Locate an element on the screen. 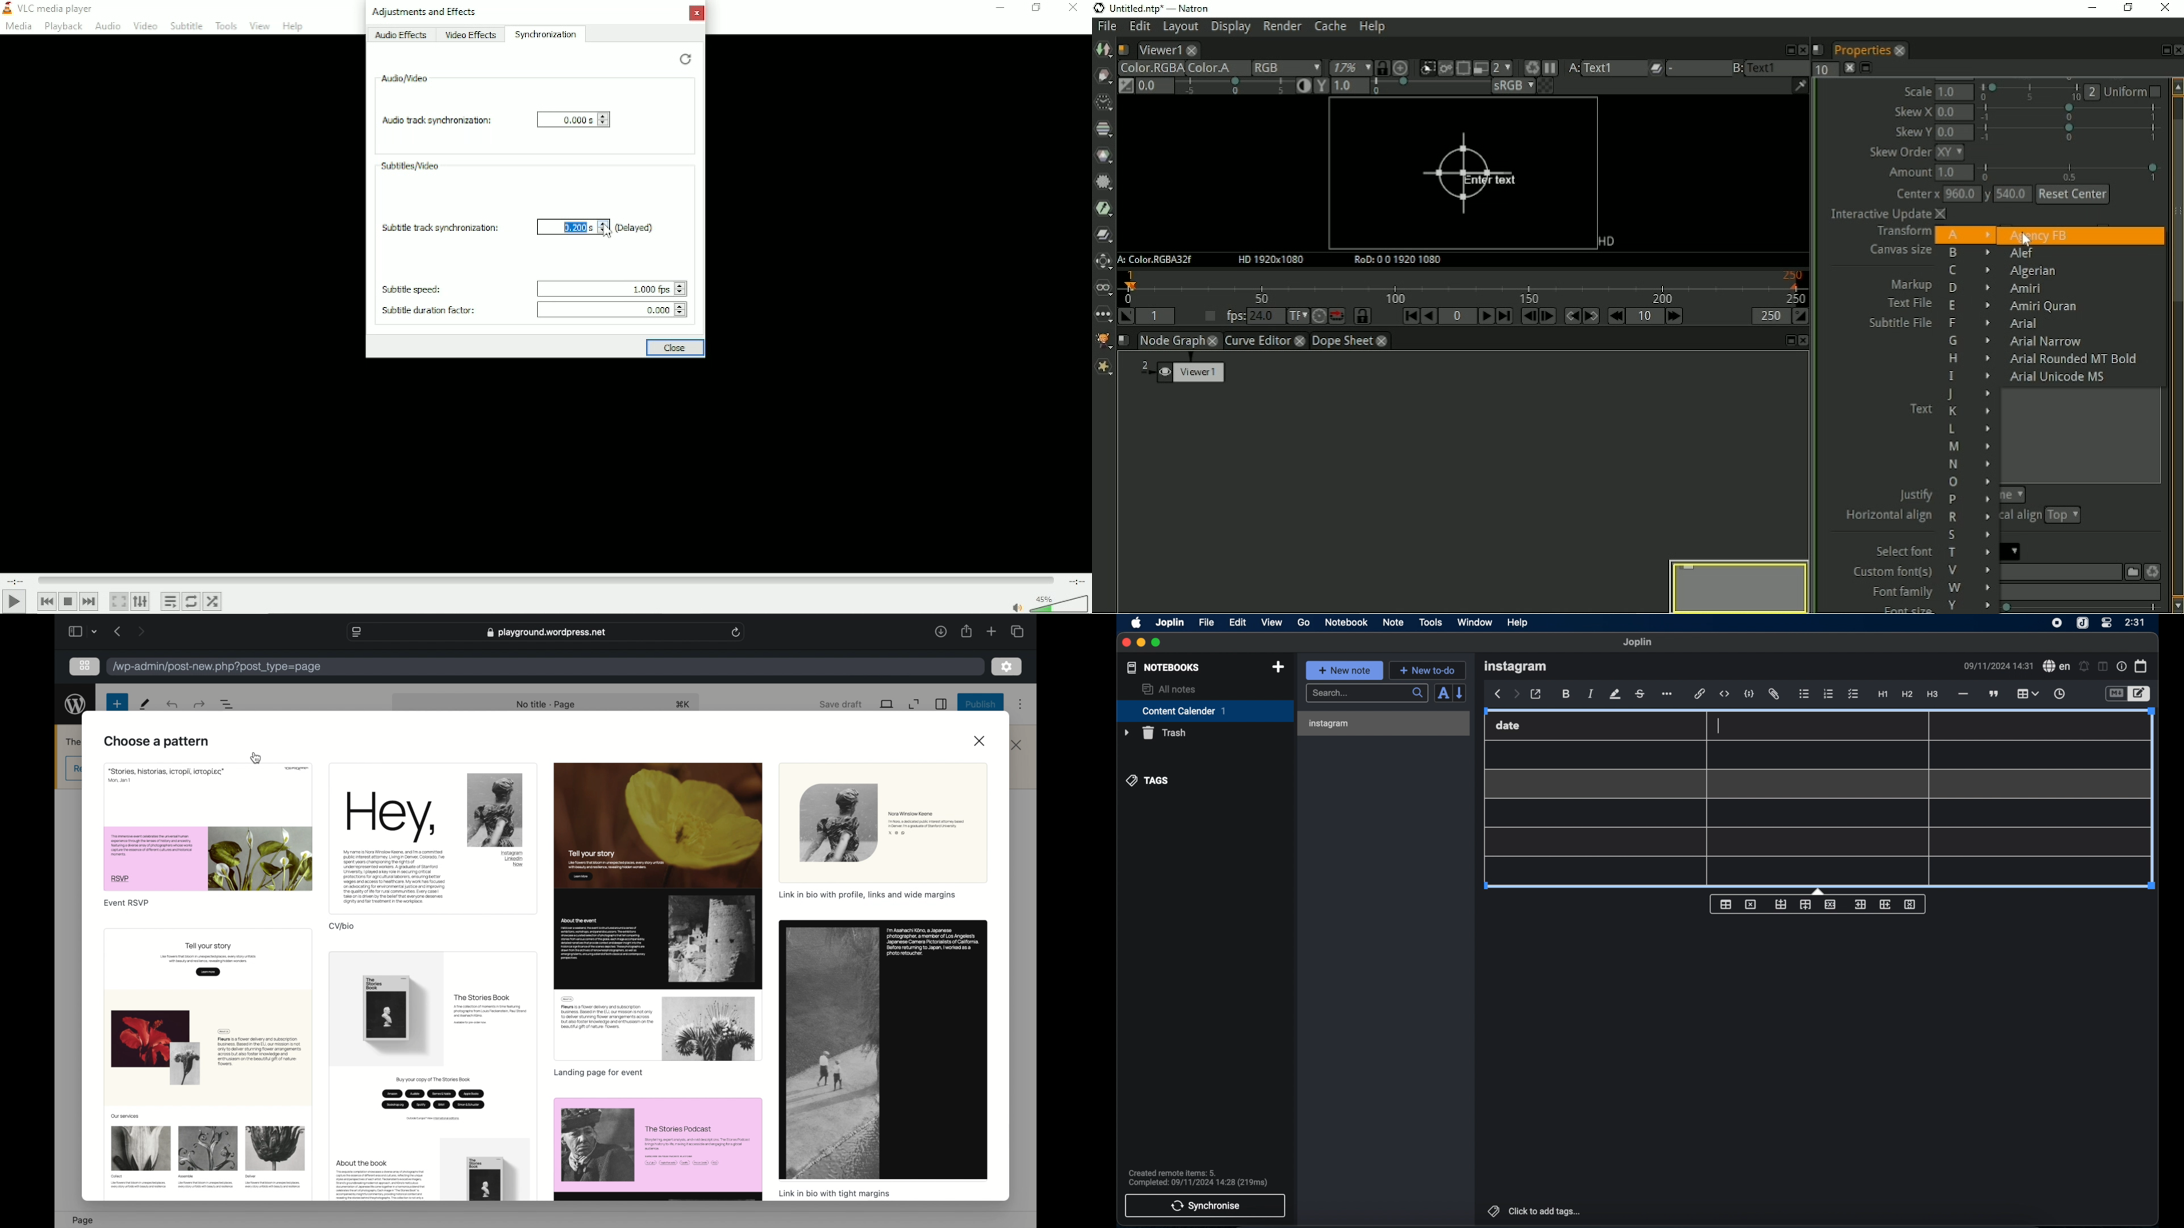 The image size is (2184, 1232). note is located at coordinates (1393, 623).